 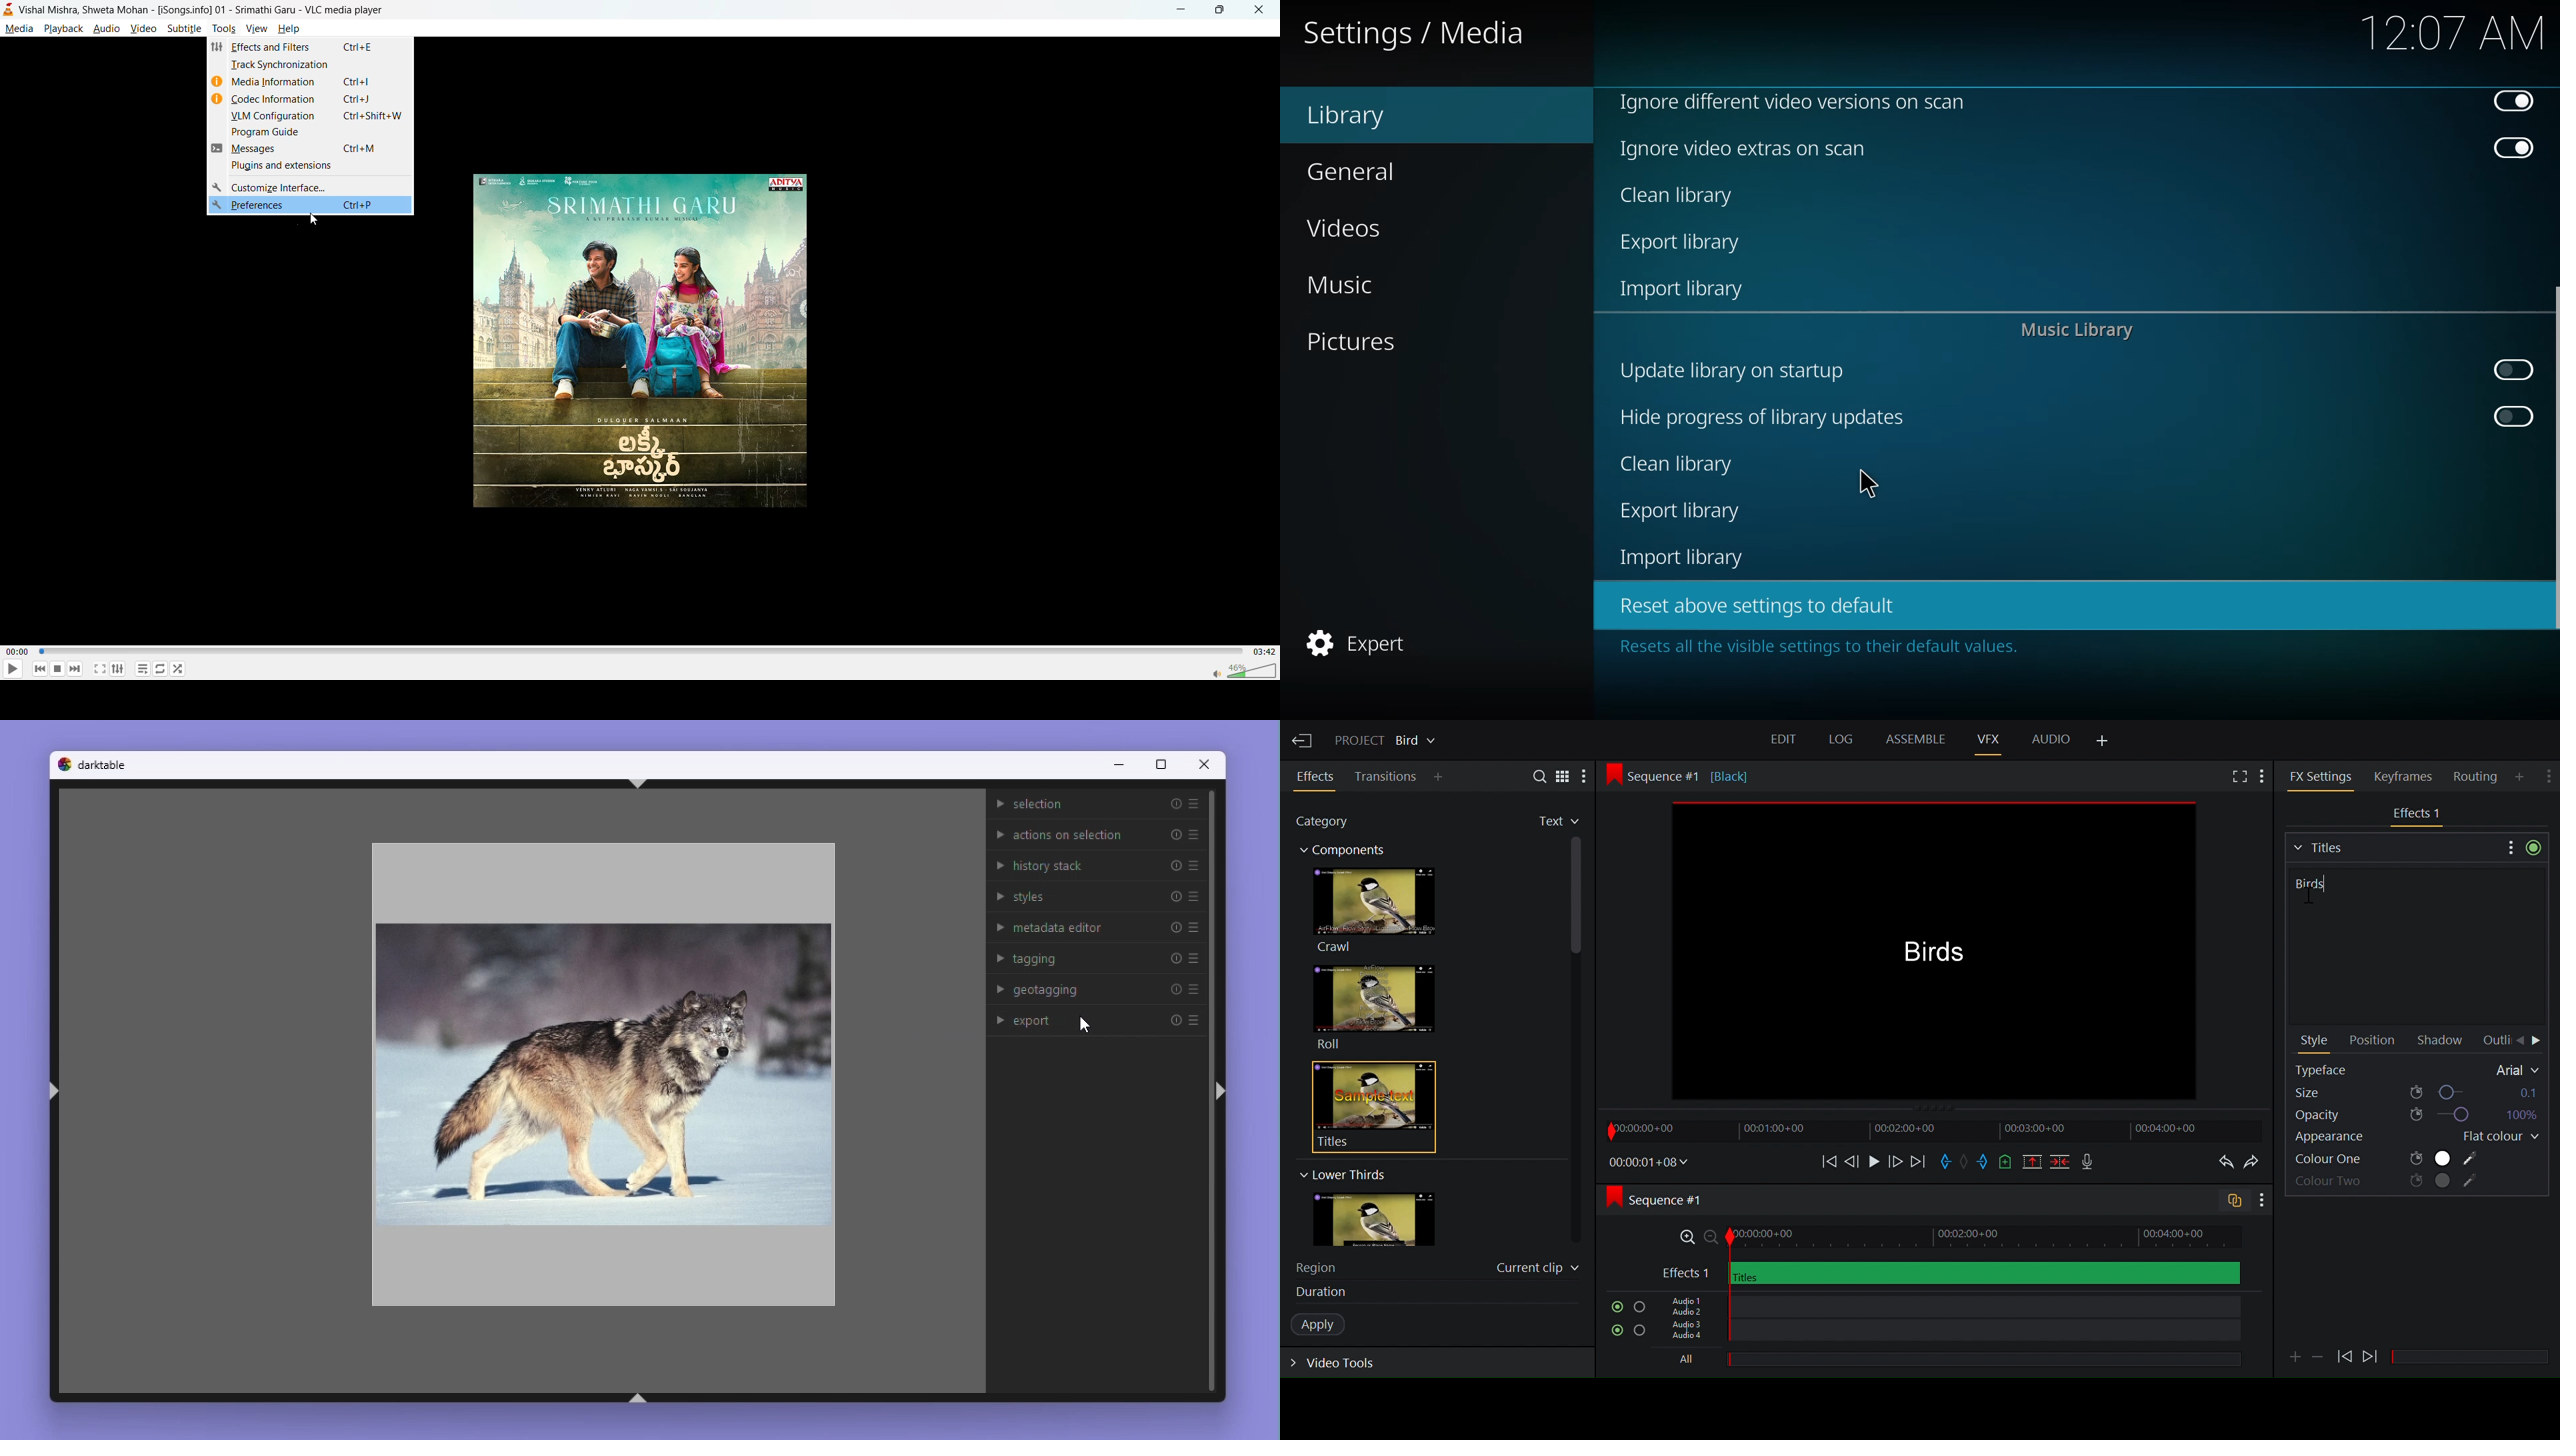 I want to click on music, so click(x=1339, y=285).